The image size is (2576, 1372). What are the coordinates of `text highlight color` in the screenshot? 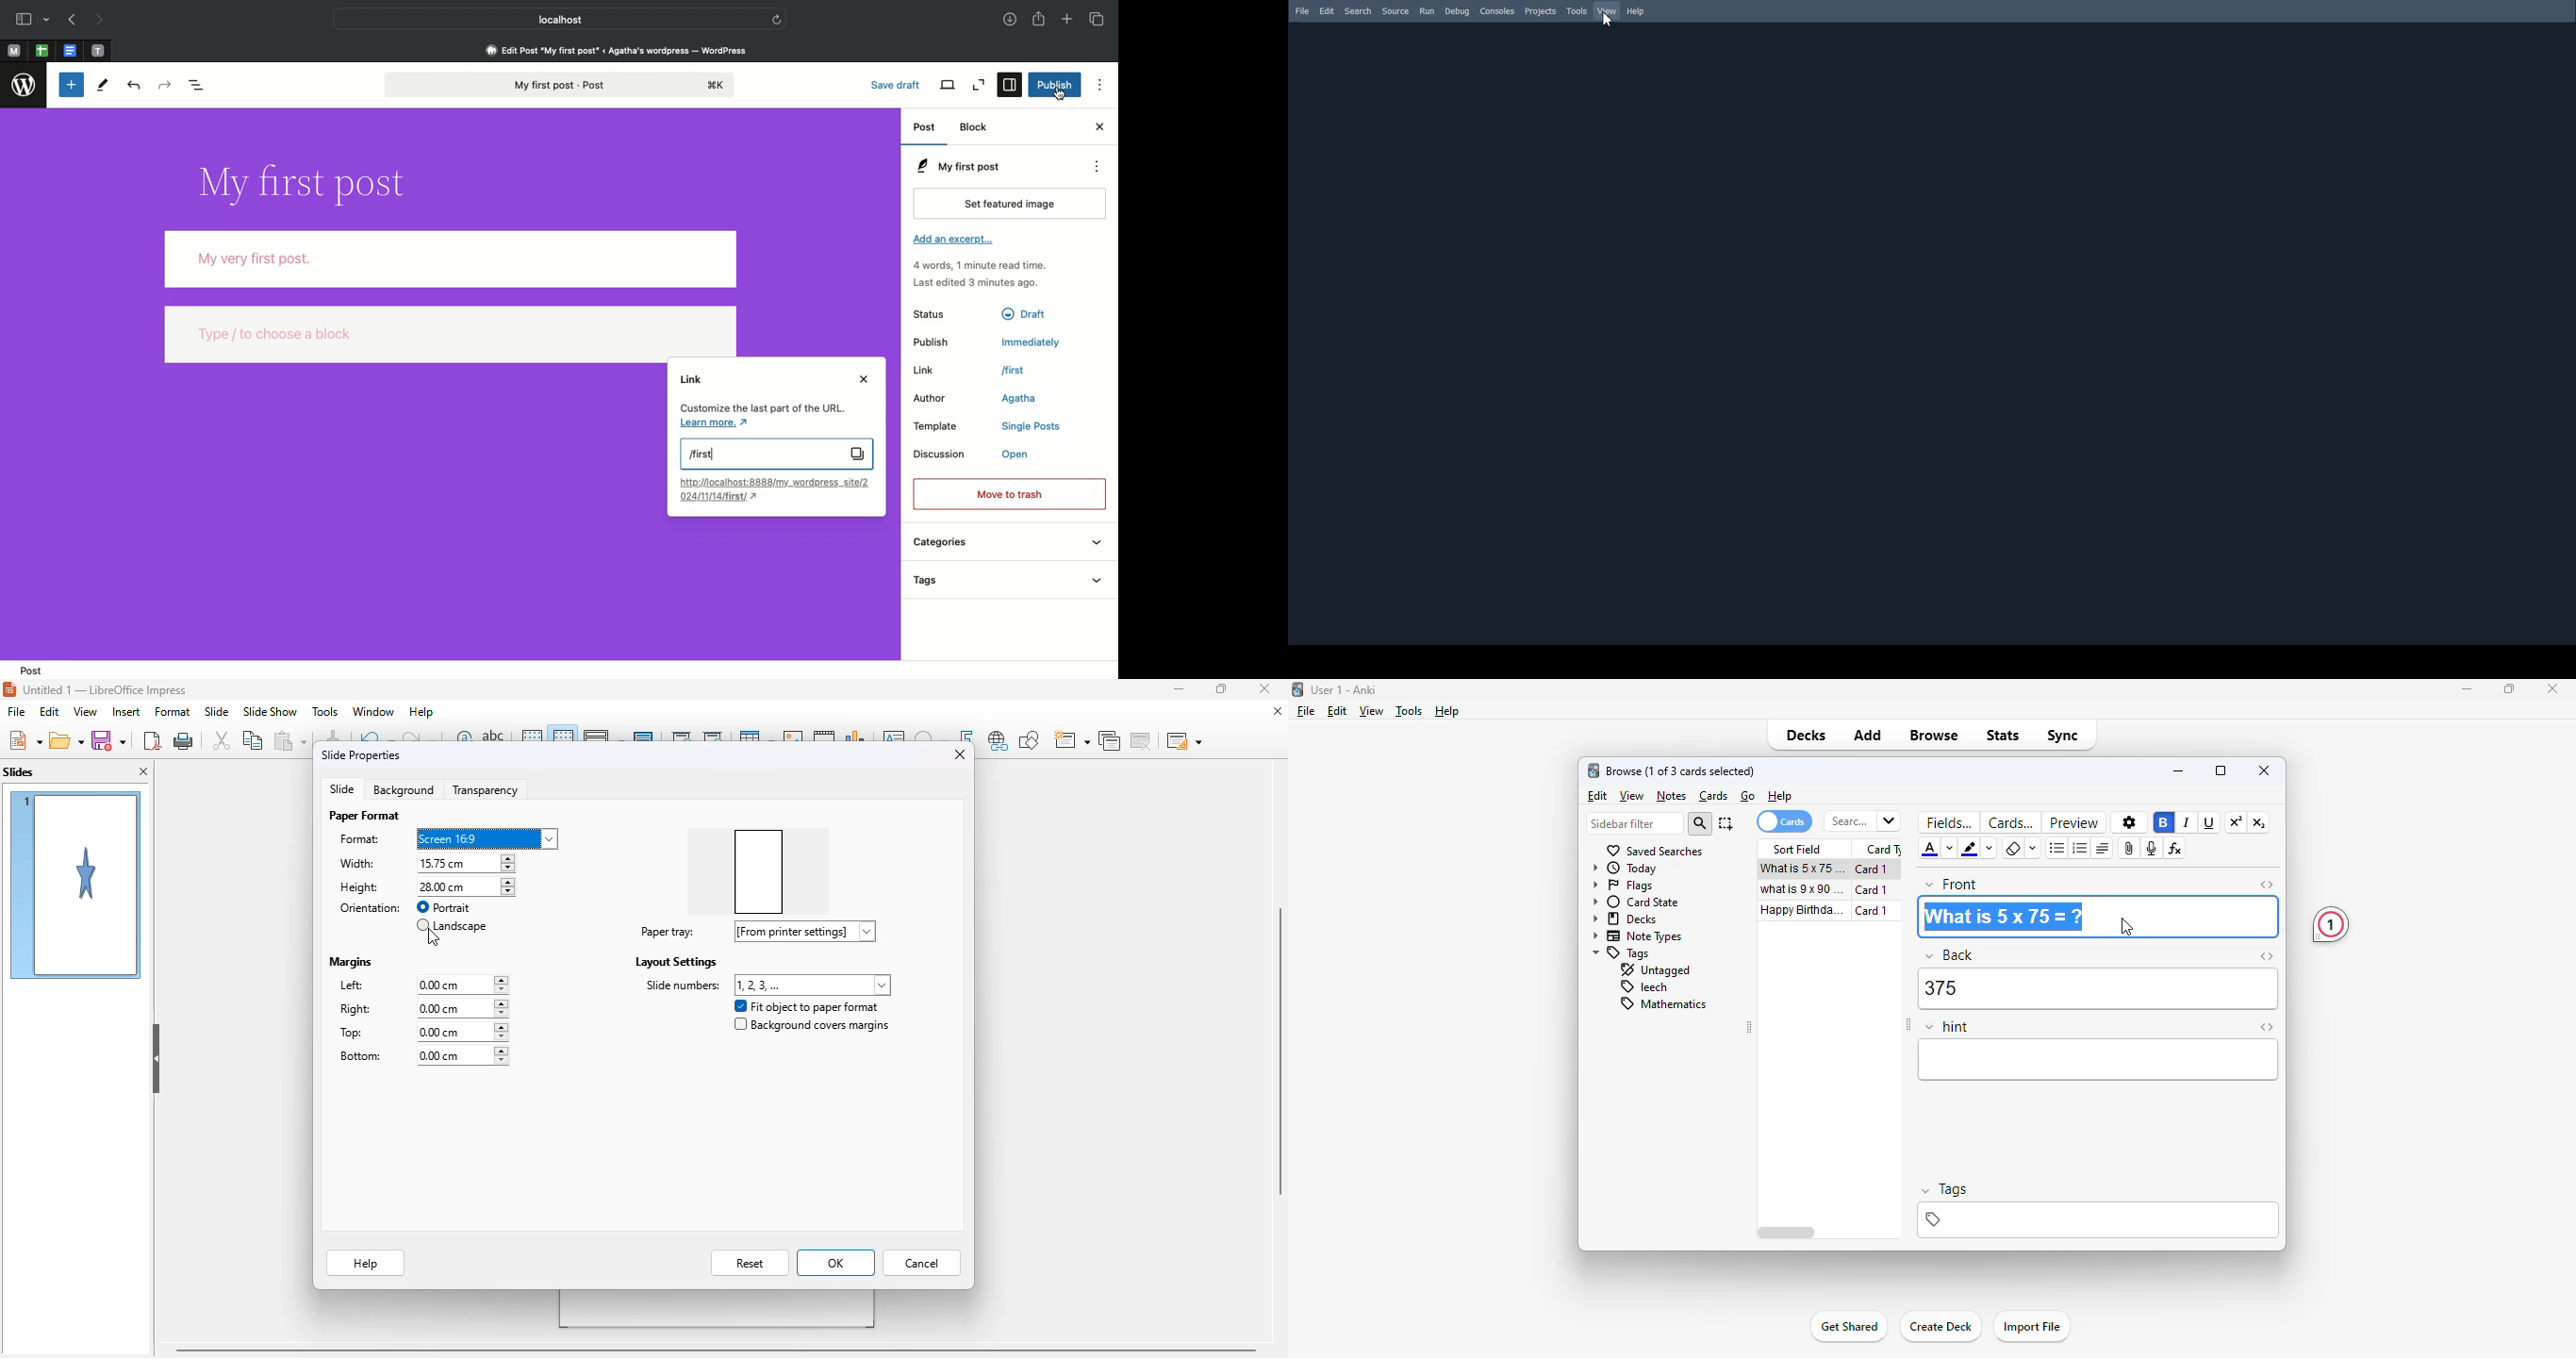 It's located at (1972, 849).